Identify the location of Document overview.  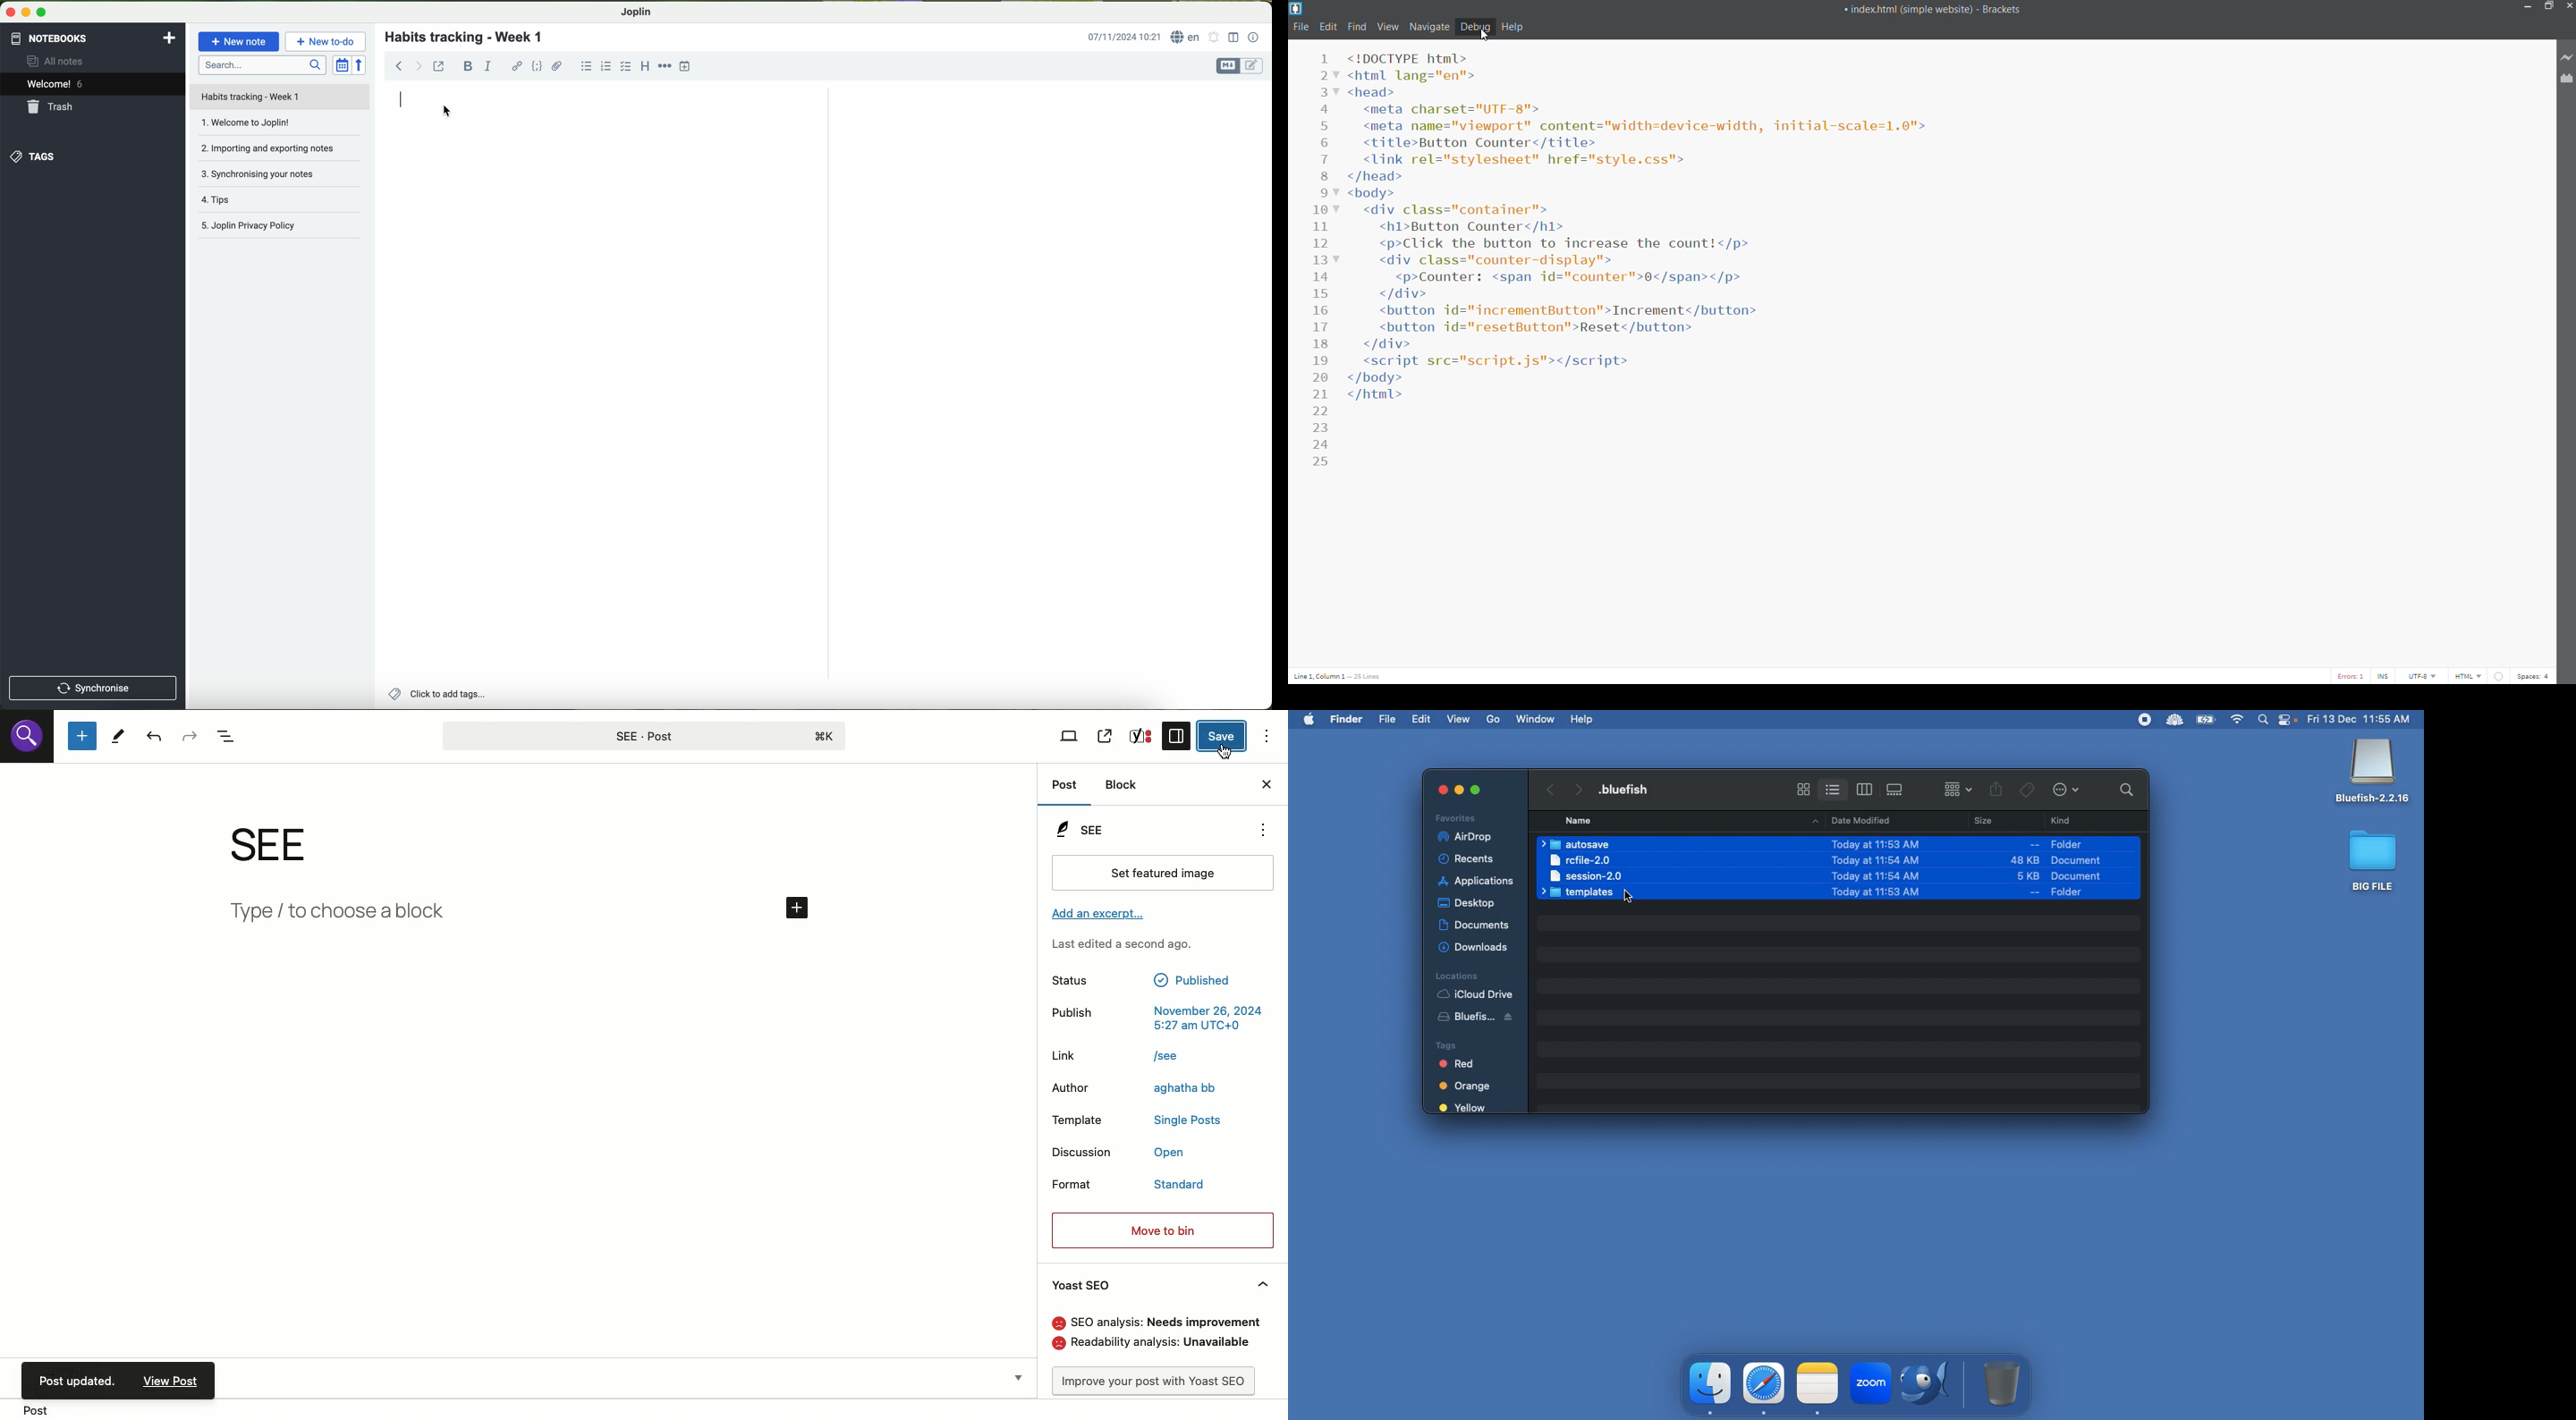
(229, 735).